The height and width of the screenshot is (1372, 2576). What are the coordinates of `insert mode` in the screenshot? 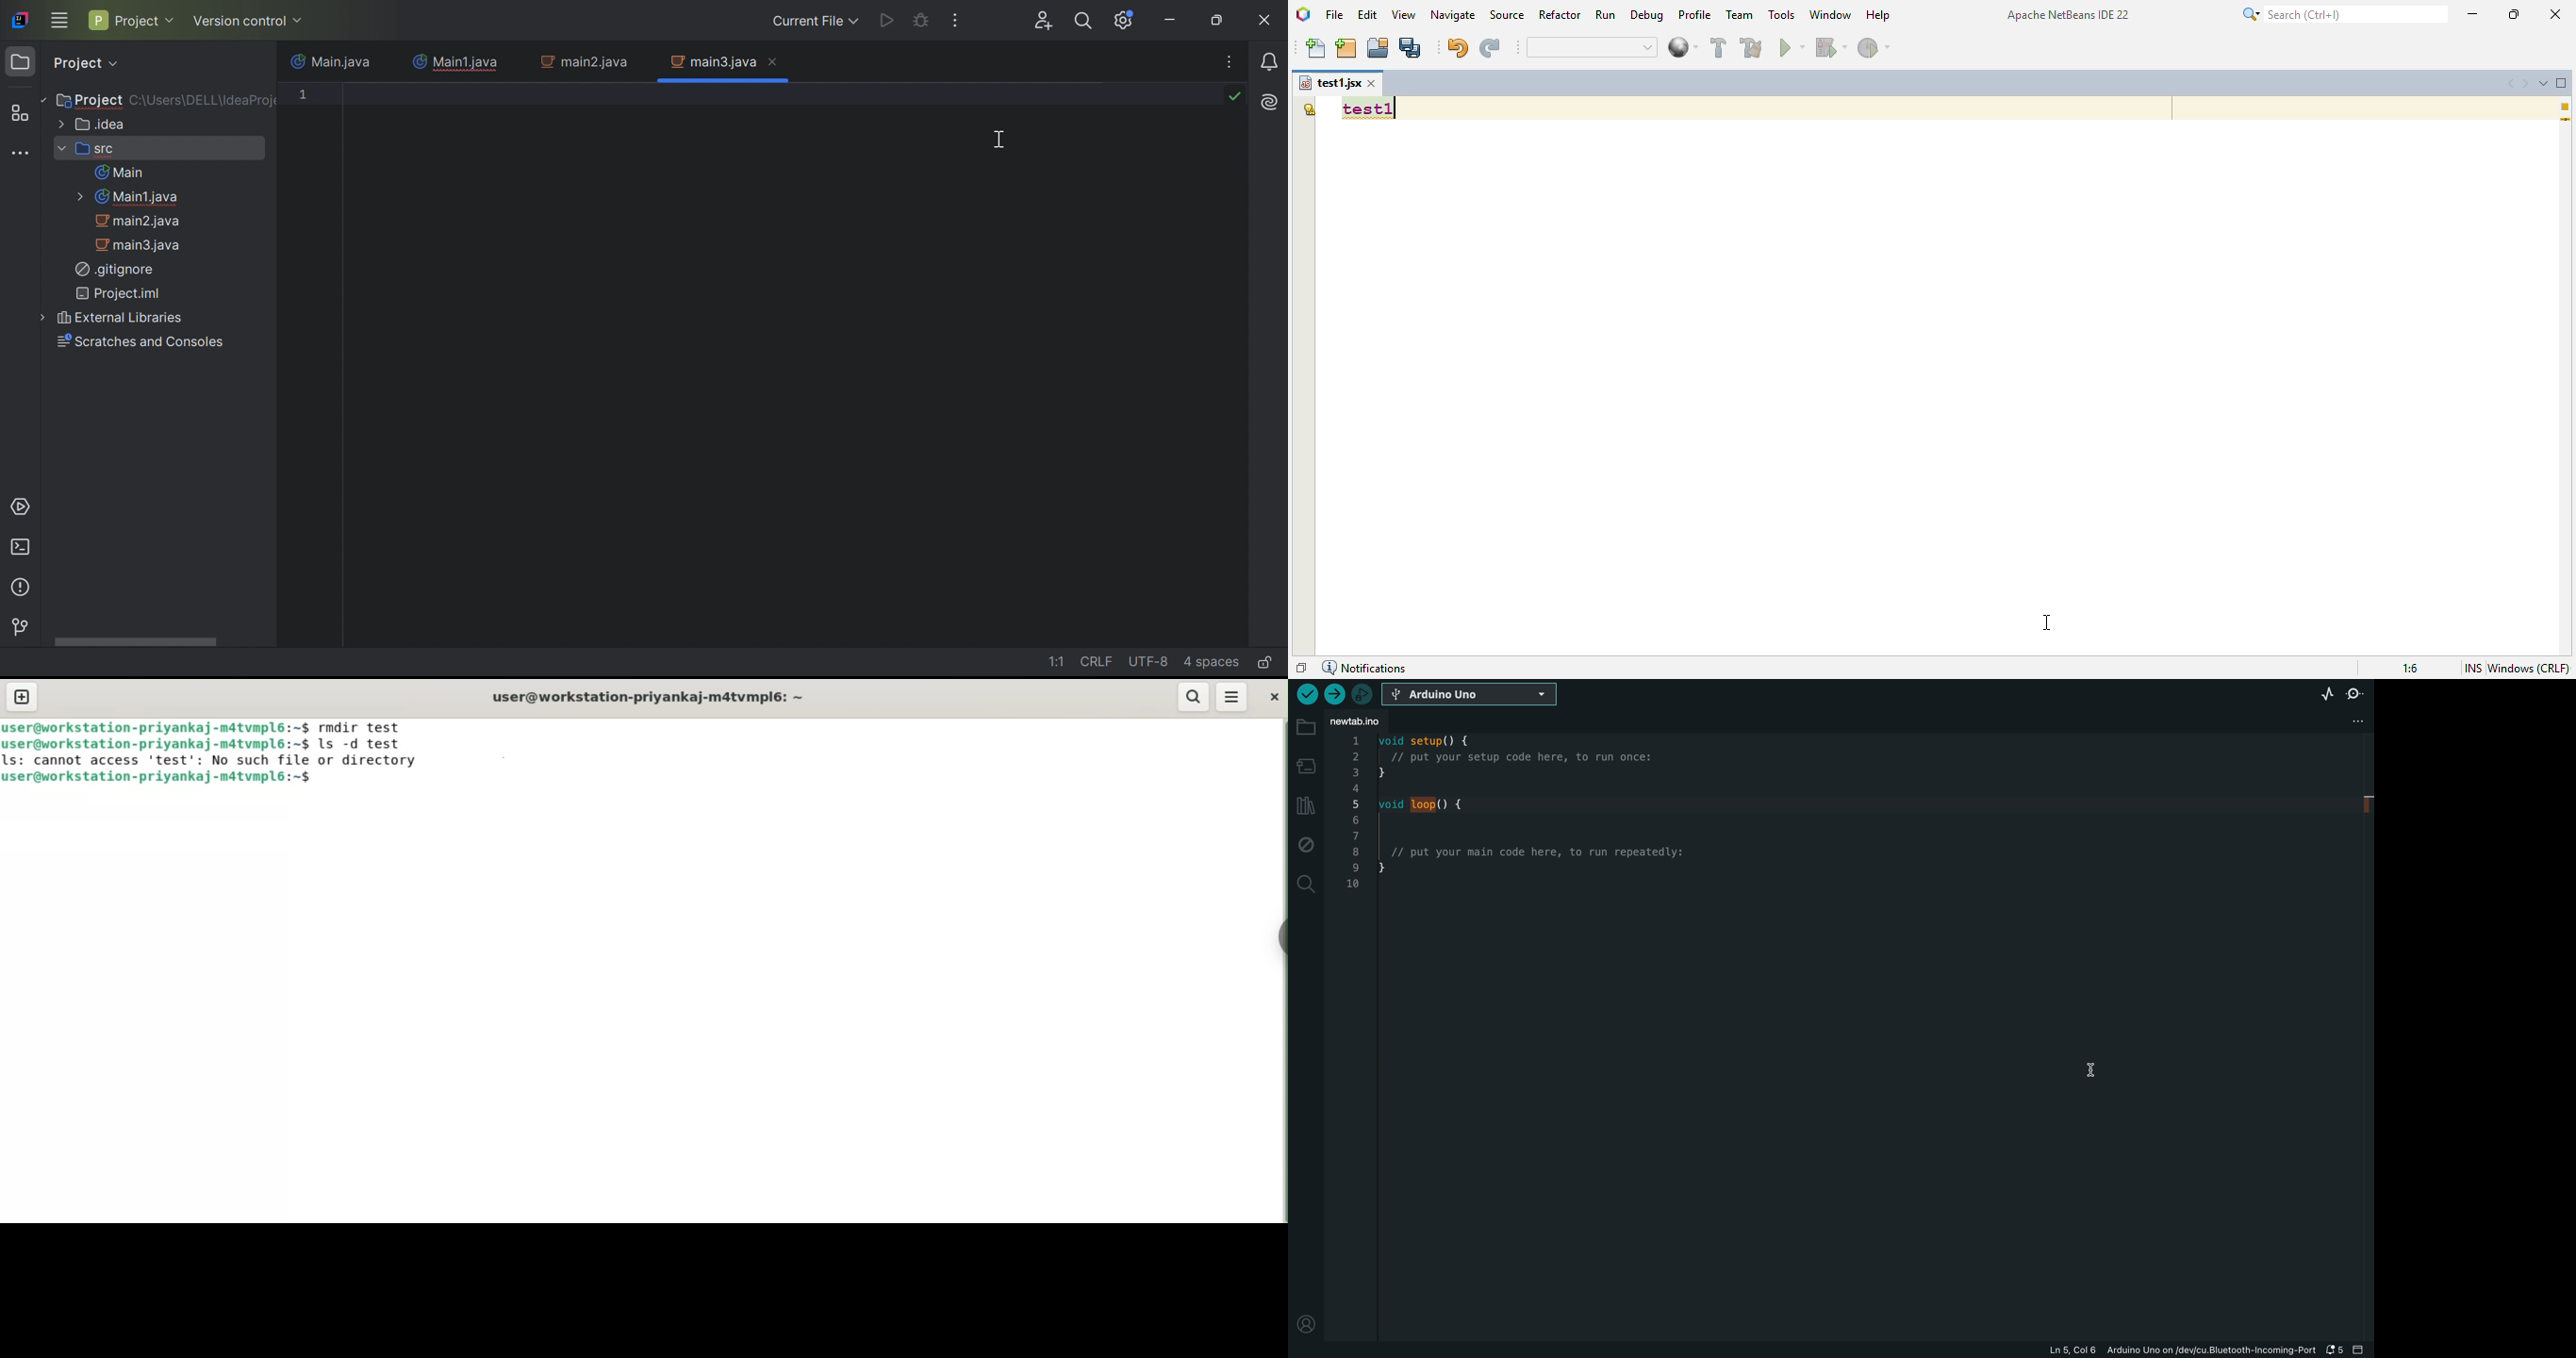 It's located at (2474, 669).